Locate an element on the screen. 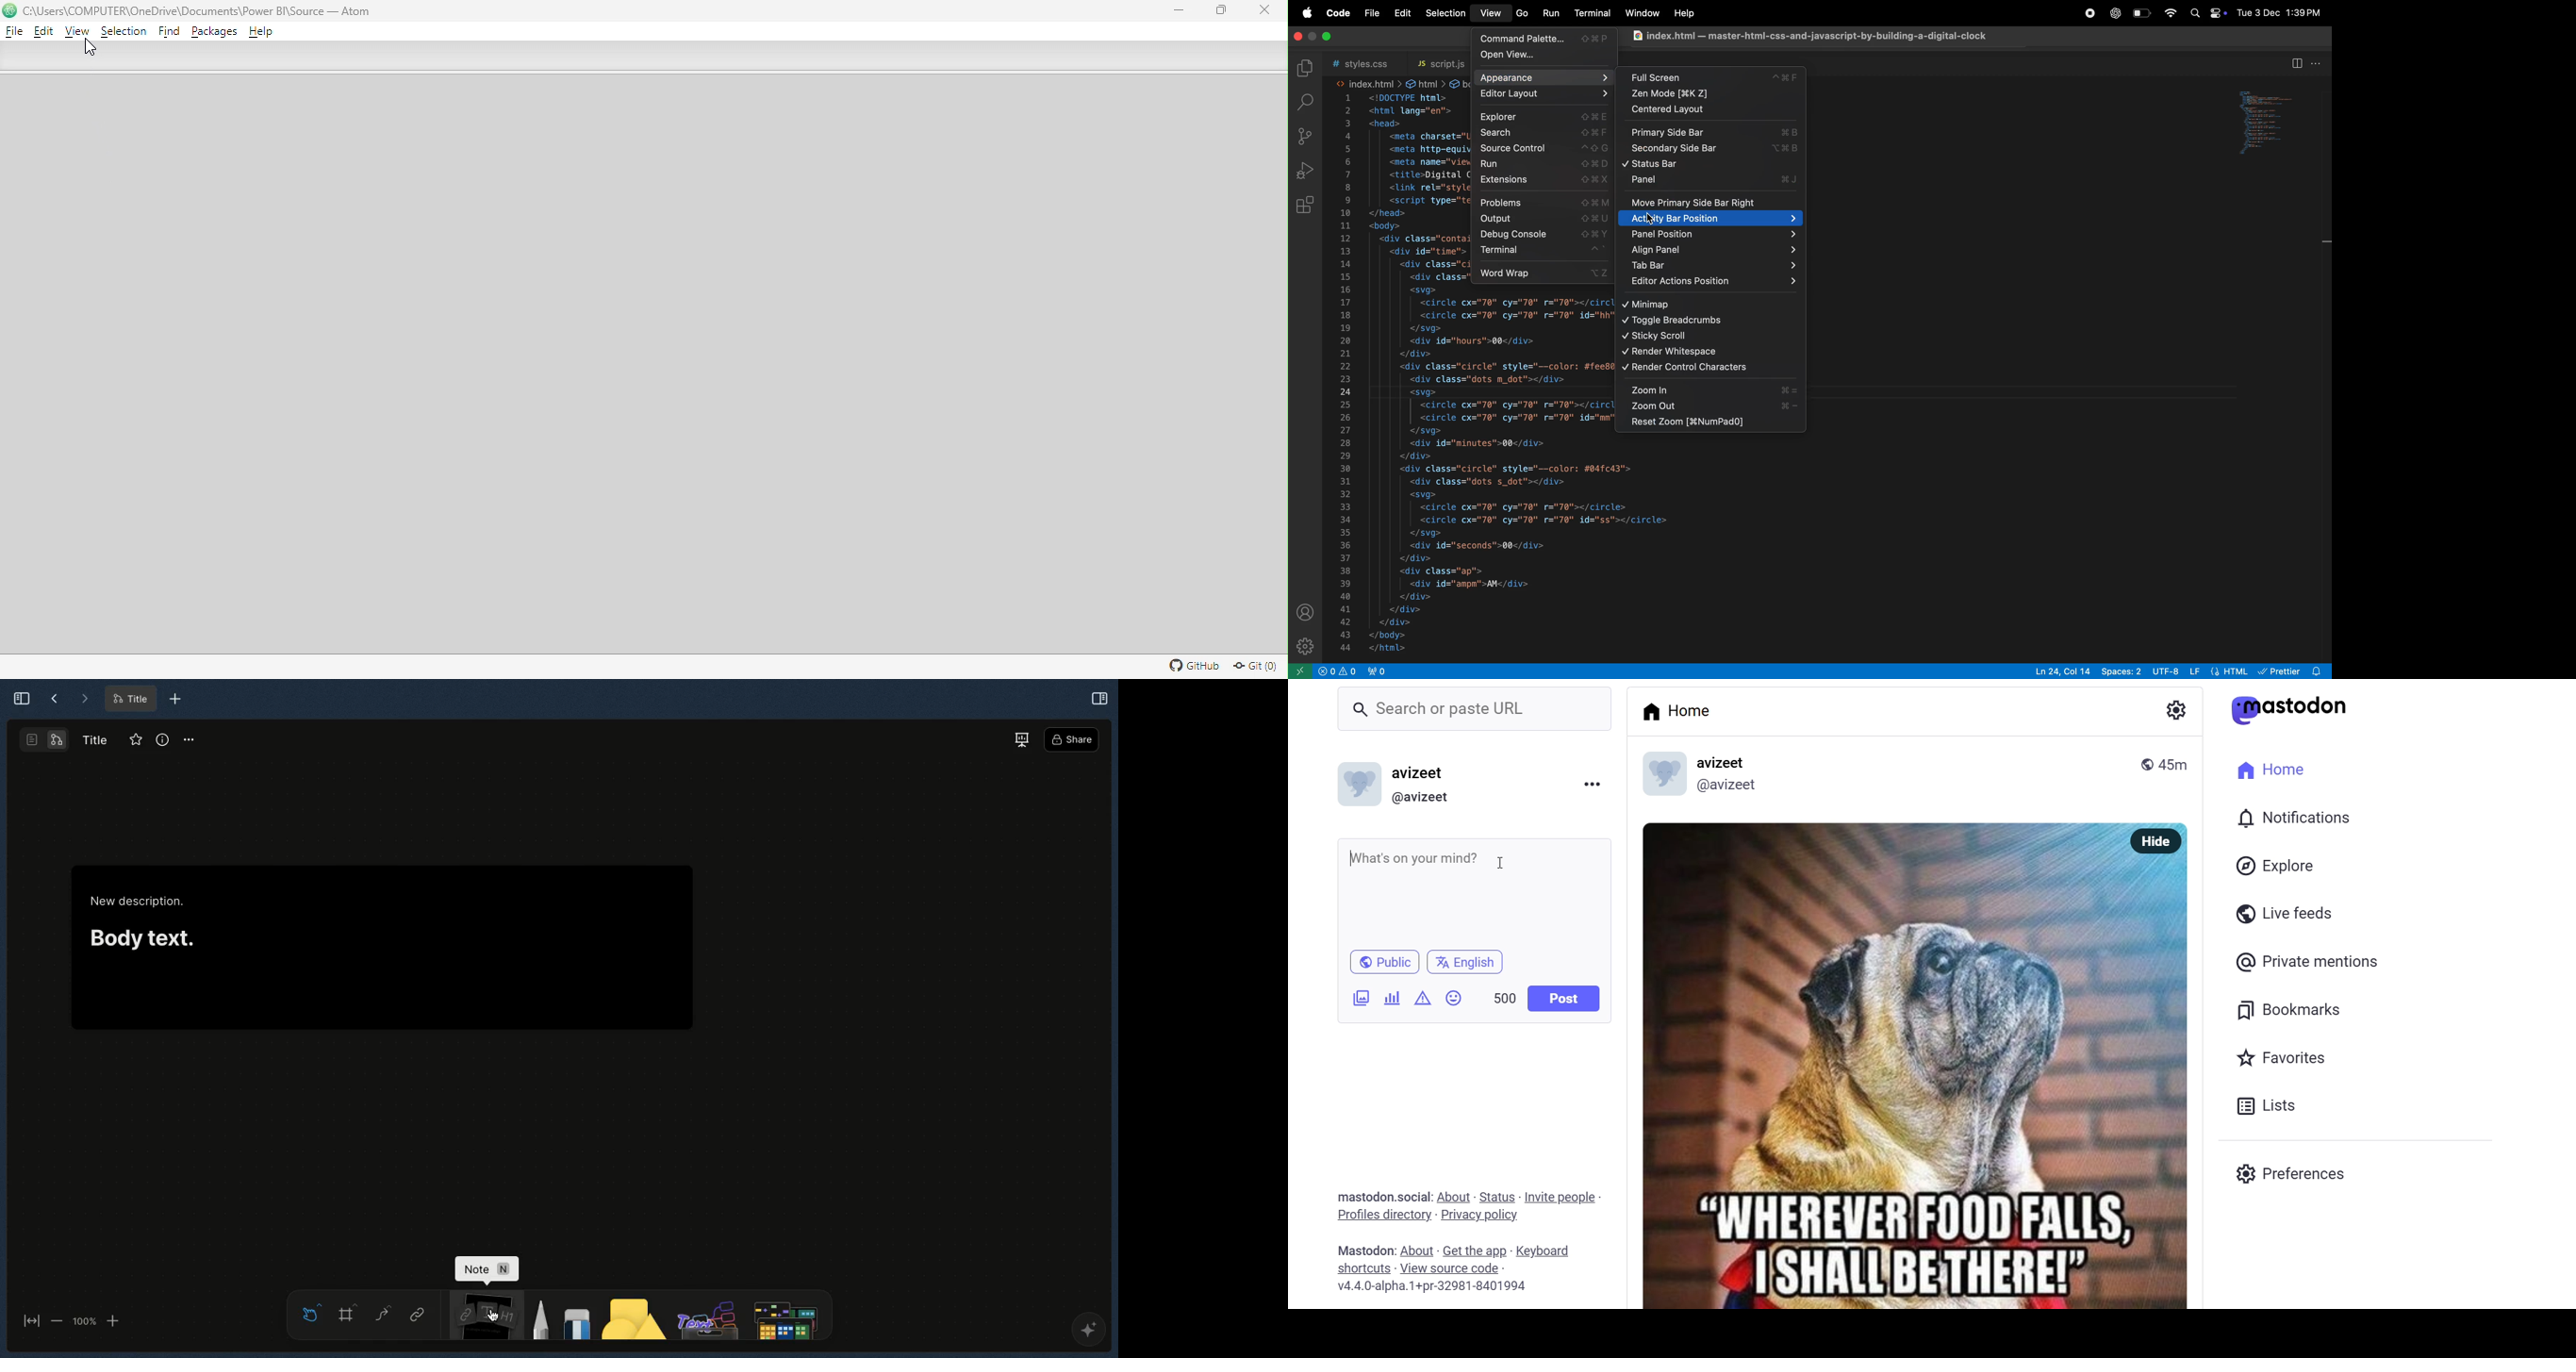 The width and height of the screenshot is (2576, 1372).  Preferences is located at coordinates (2301, 1178).